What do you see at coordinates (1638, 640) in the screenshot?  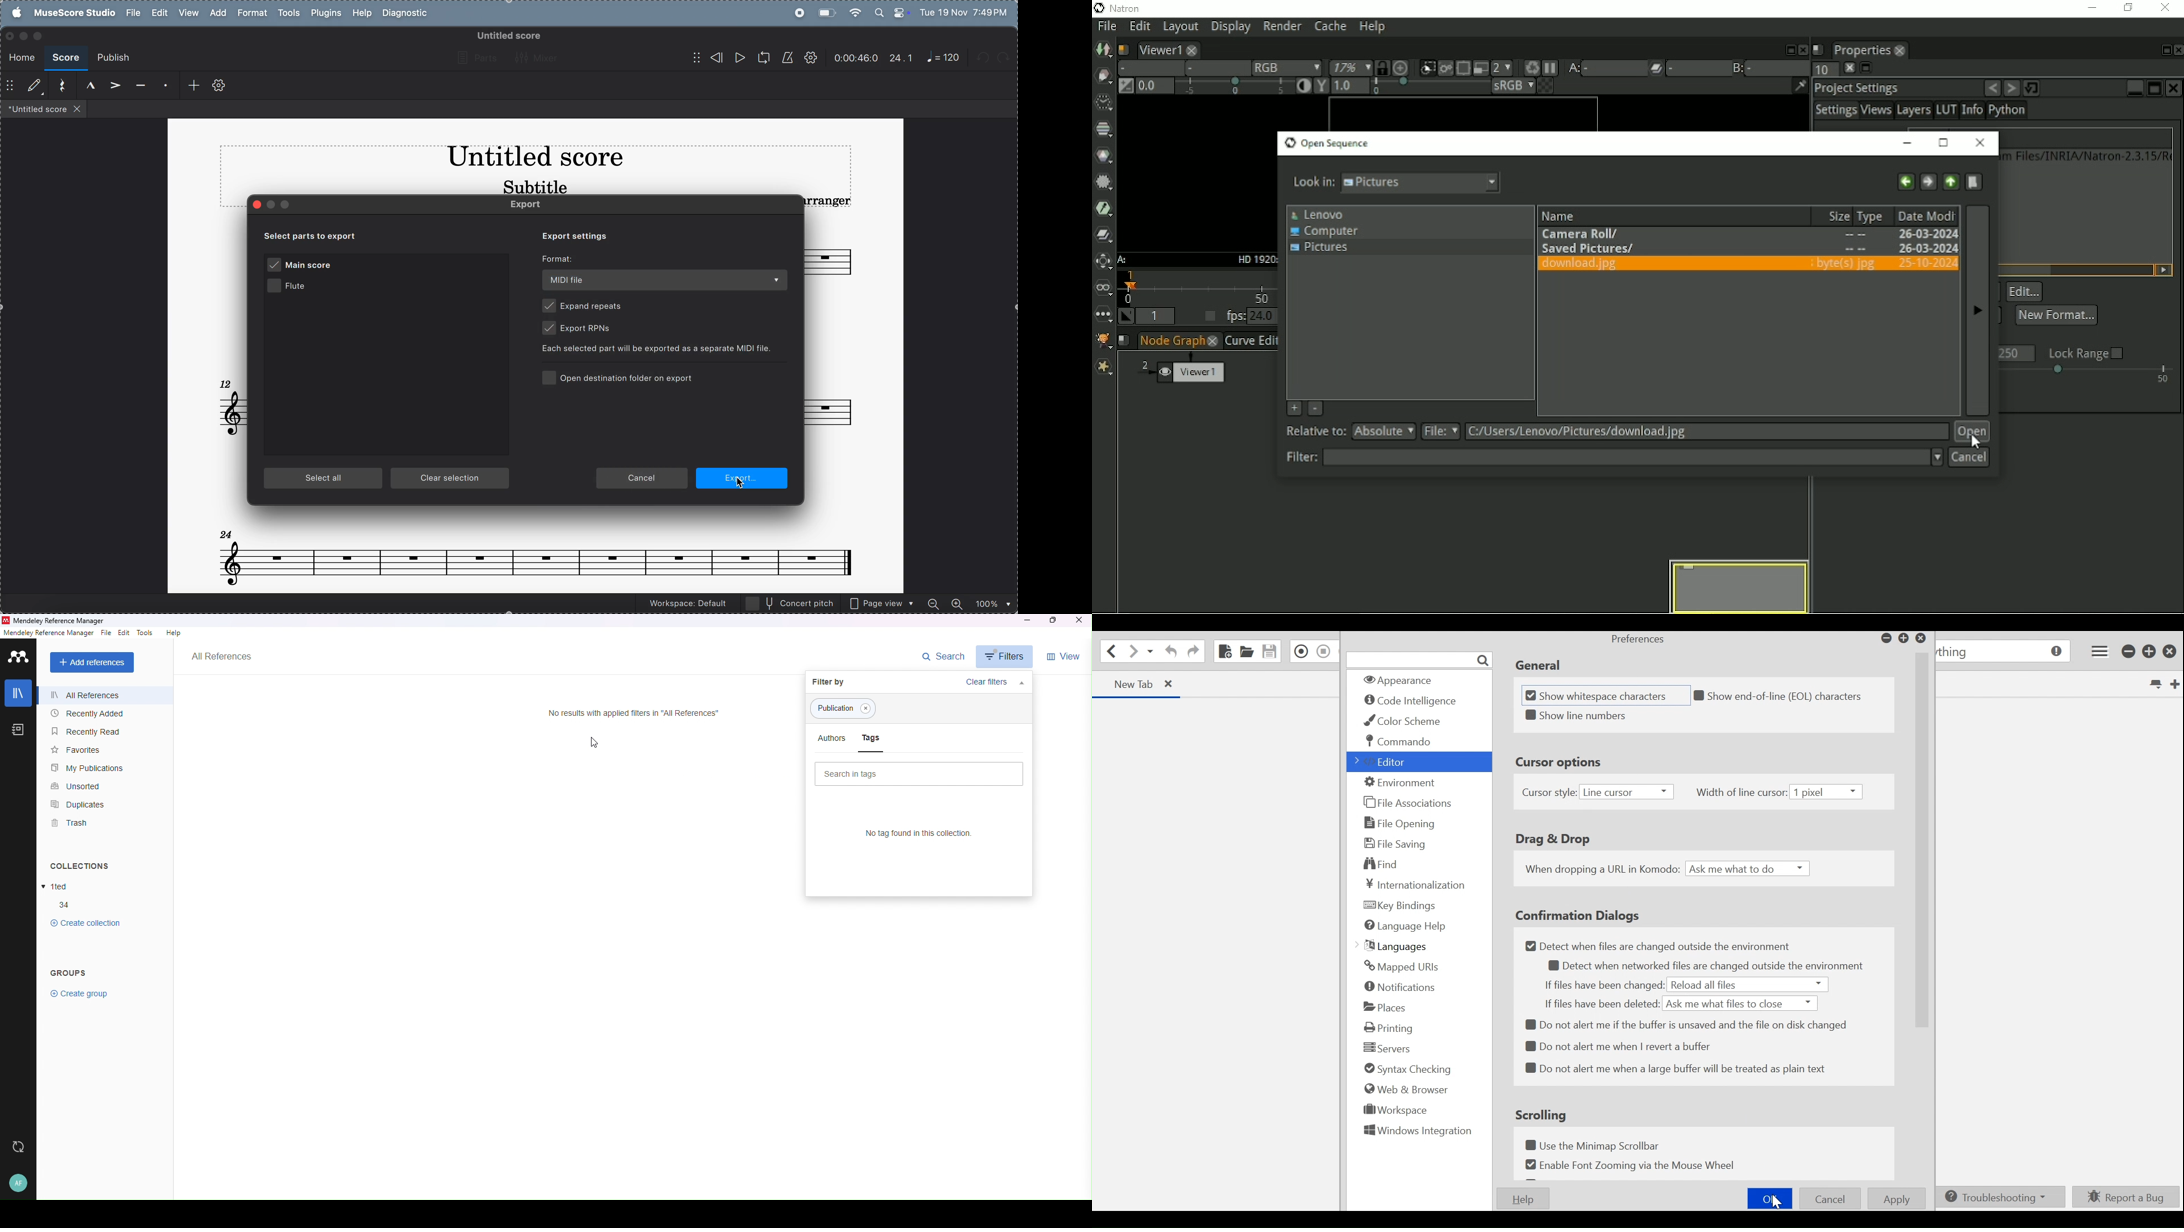 I see `Preferences` at bounding box center [1638, 640].